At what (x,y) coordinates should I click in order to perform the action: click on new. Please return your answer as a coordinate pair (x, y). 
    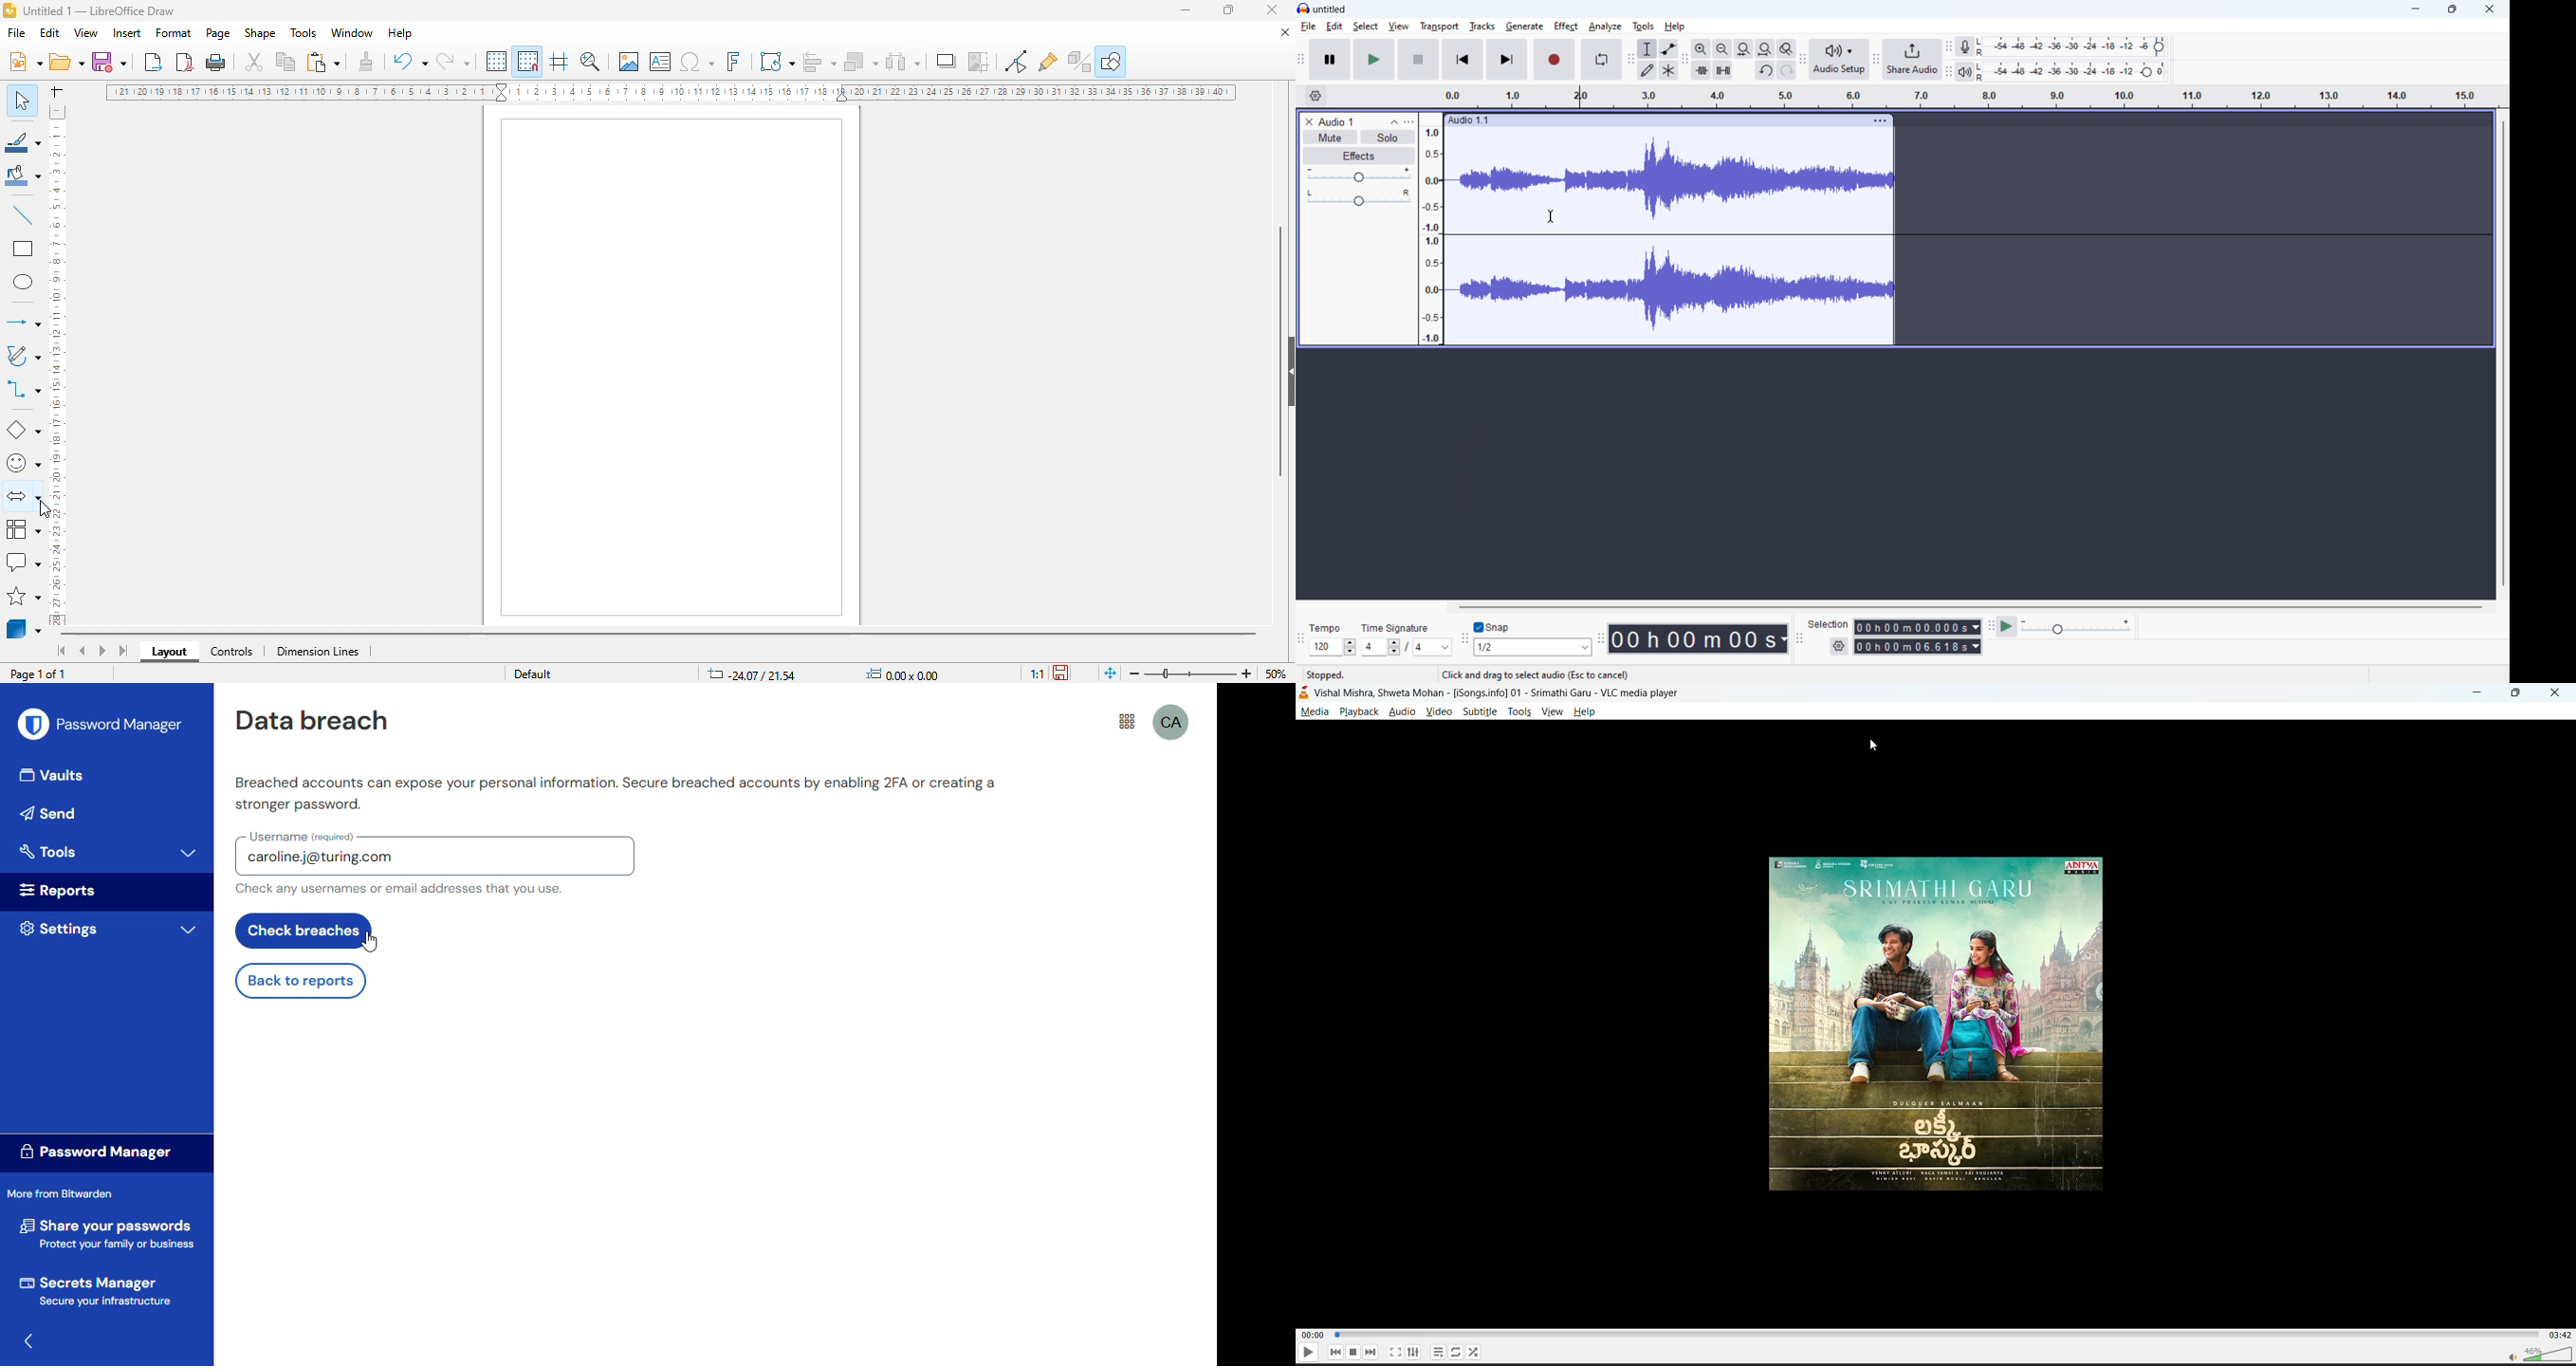
    Looking at the image, I should click on (25, 61).